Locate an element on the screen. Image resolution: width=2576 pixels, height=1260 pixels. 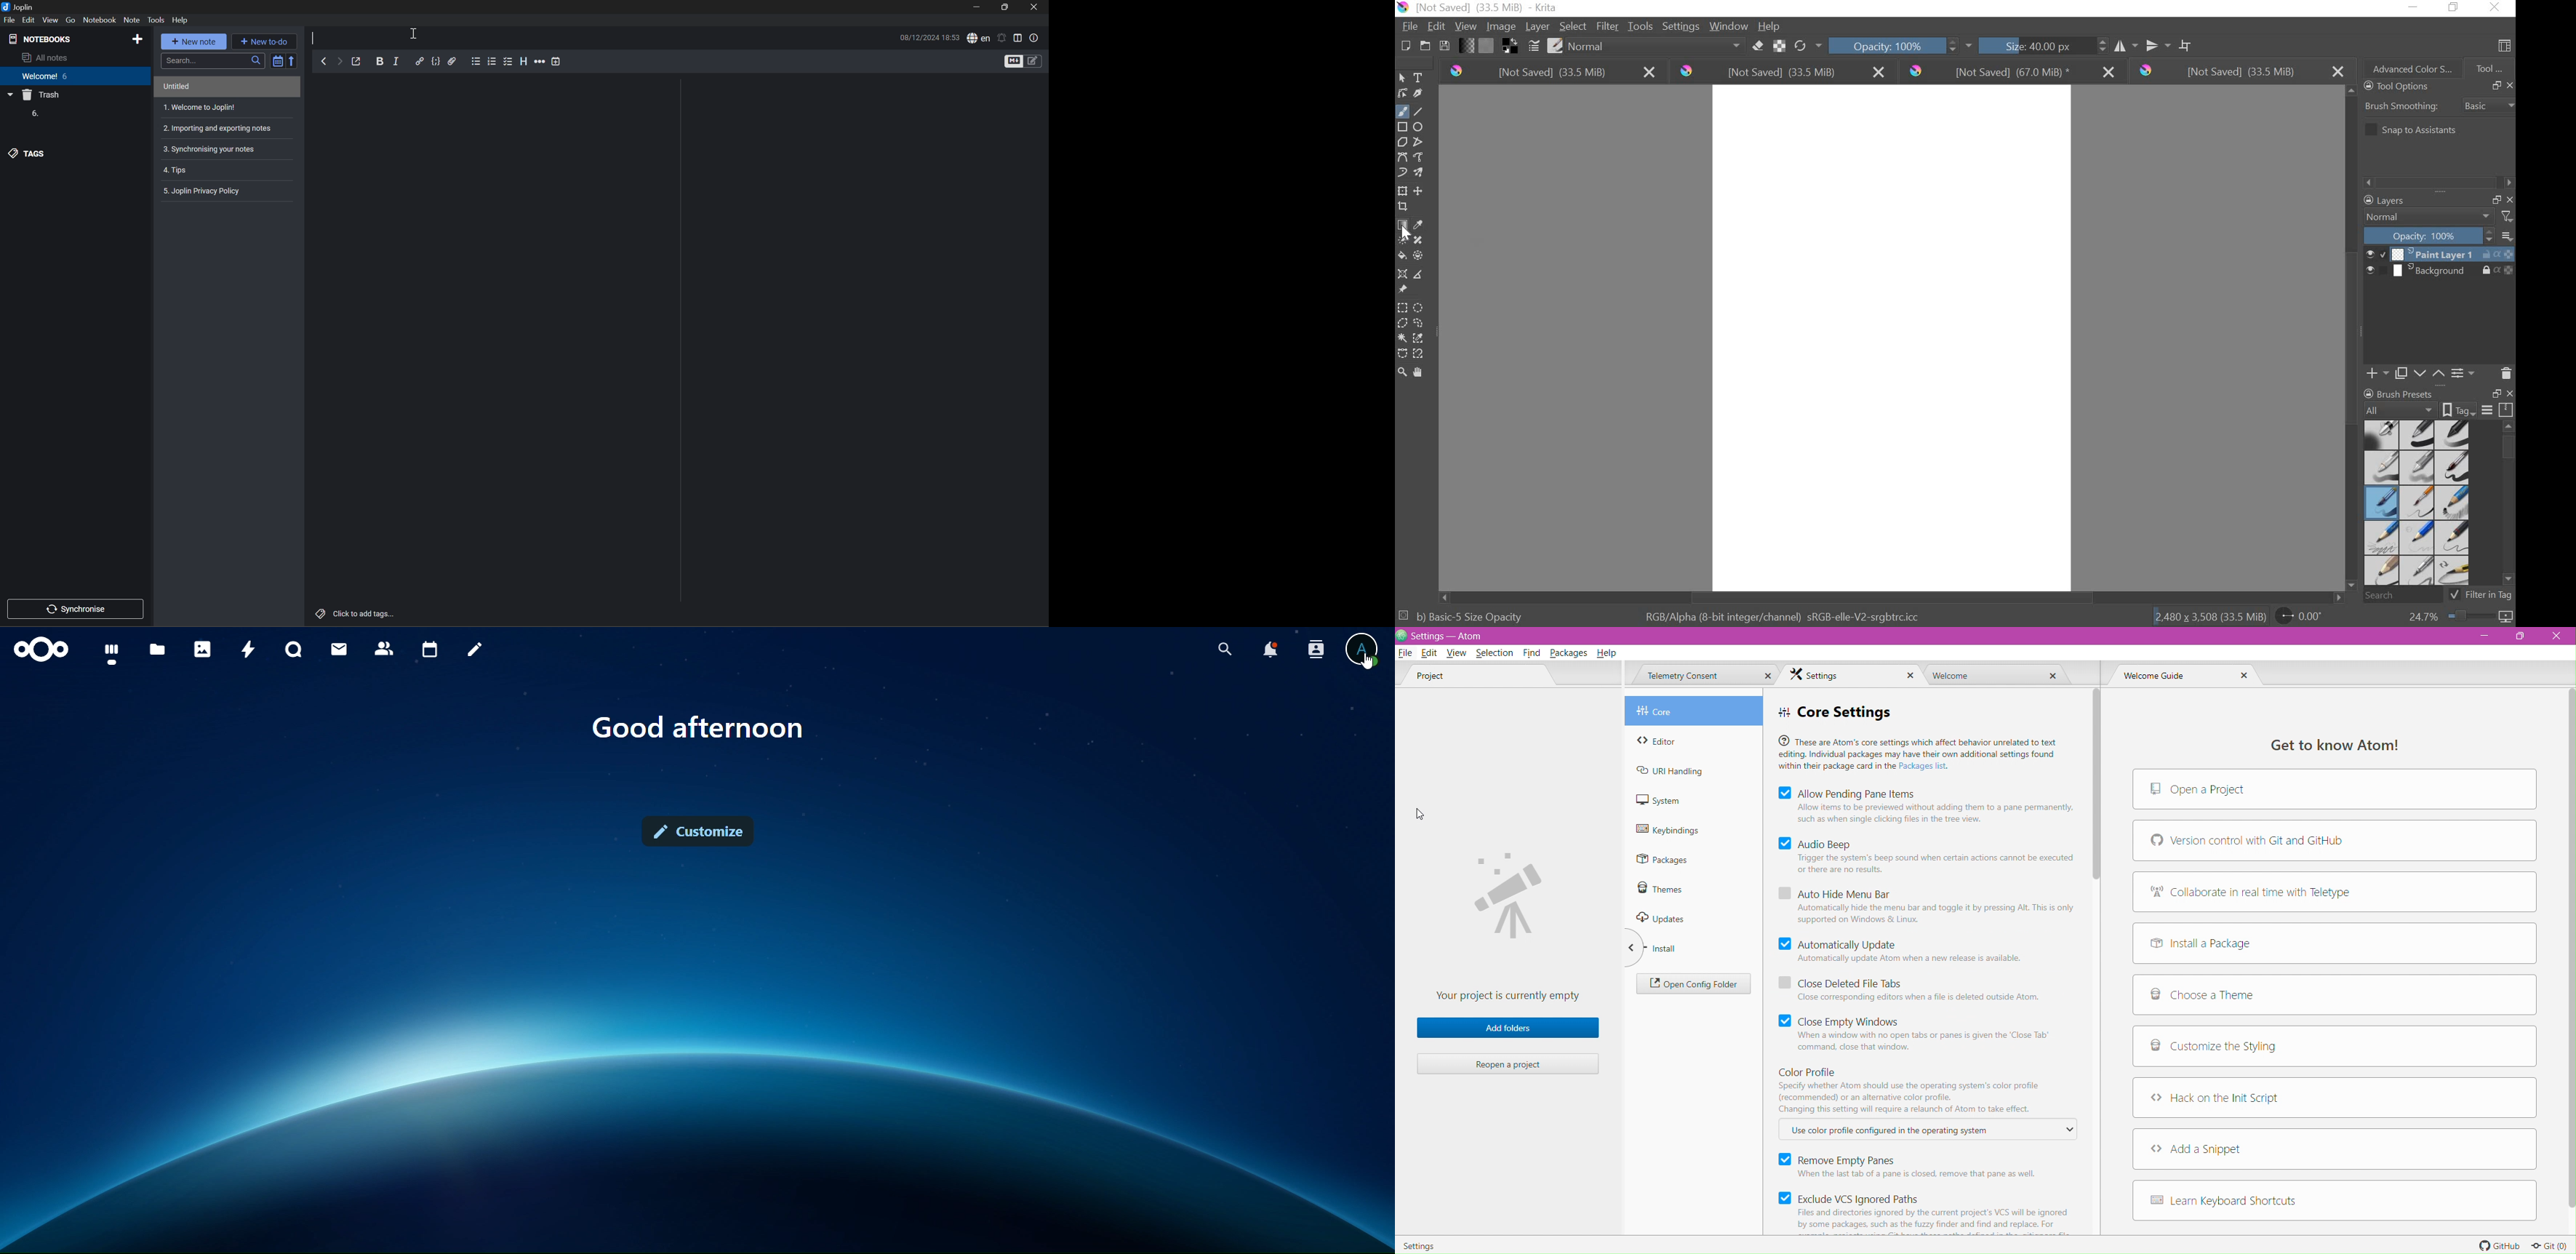
Add Folders is located at coordinates (1508, 1028).